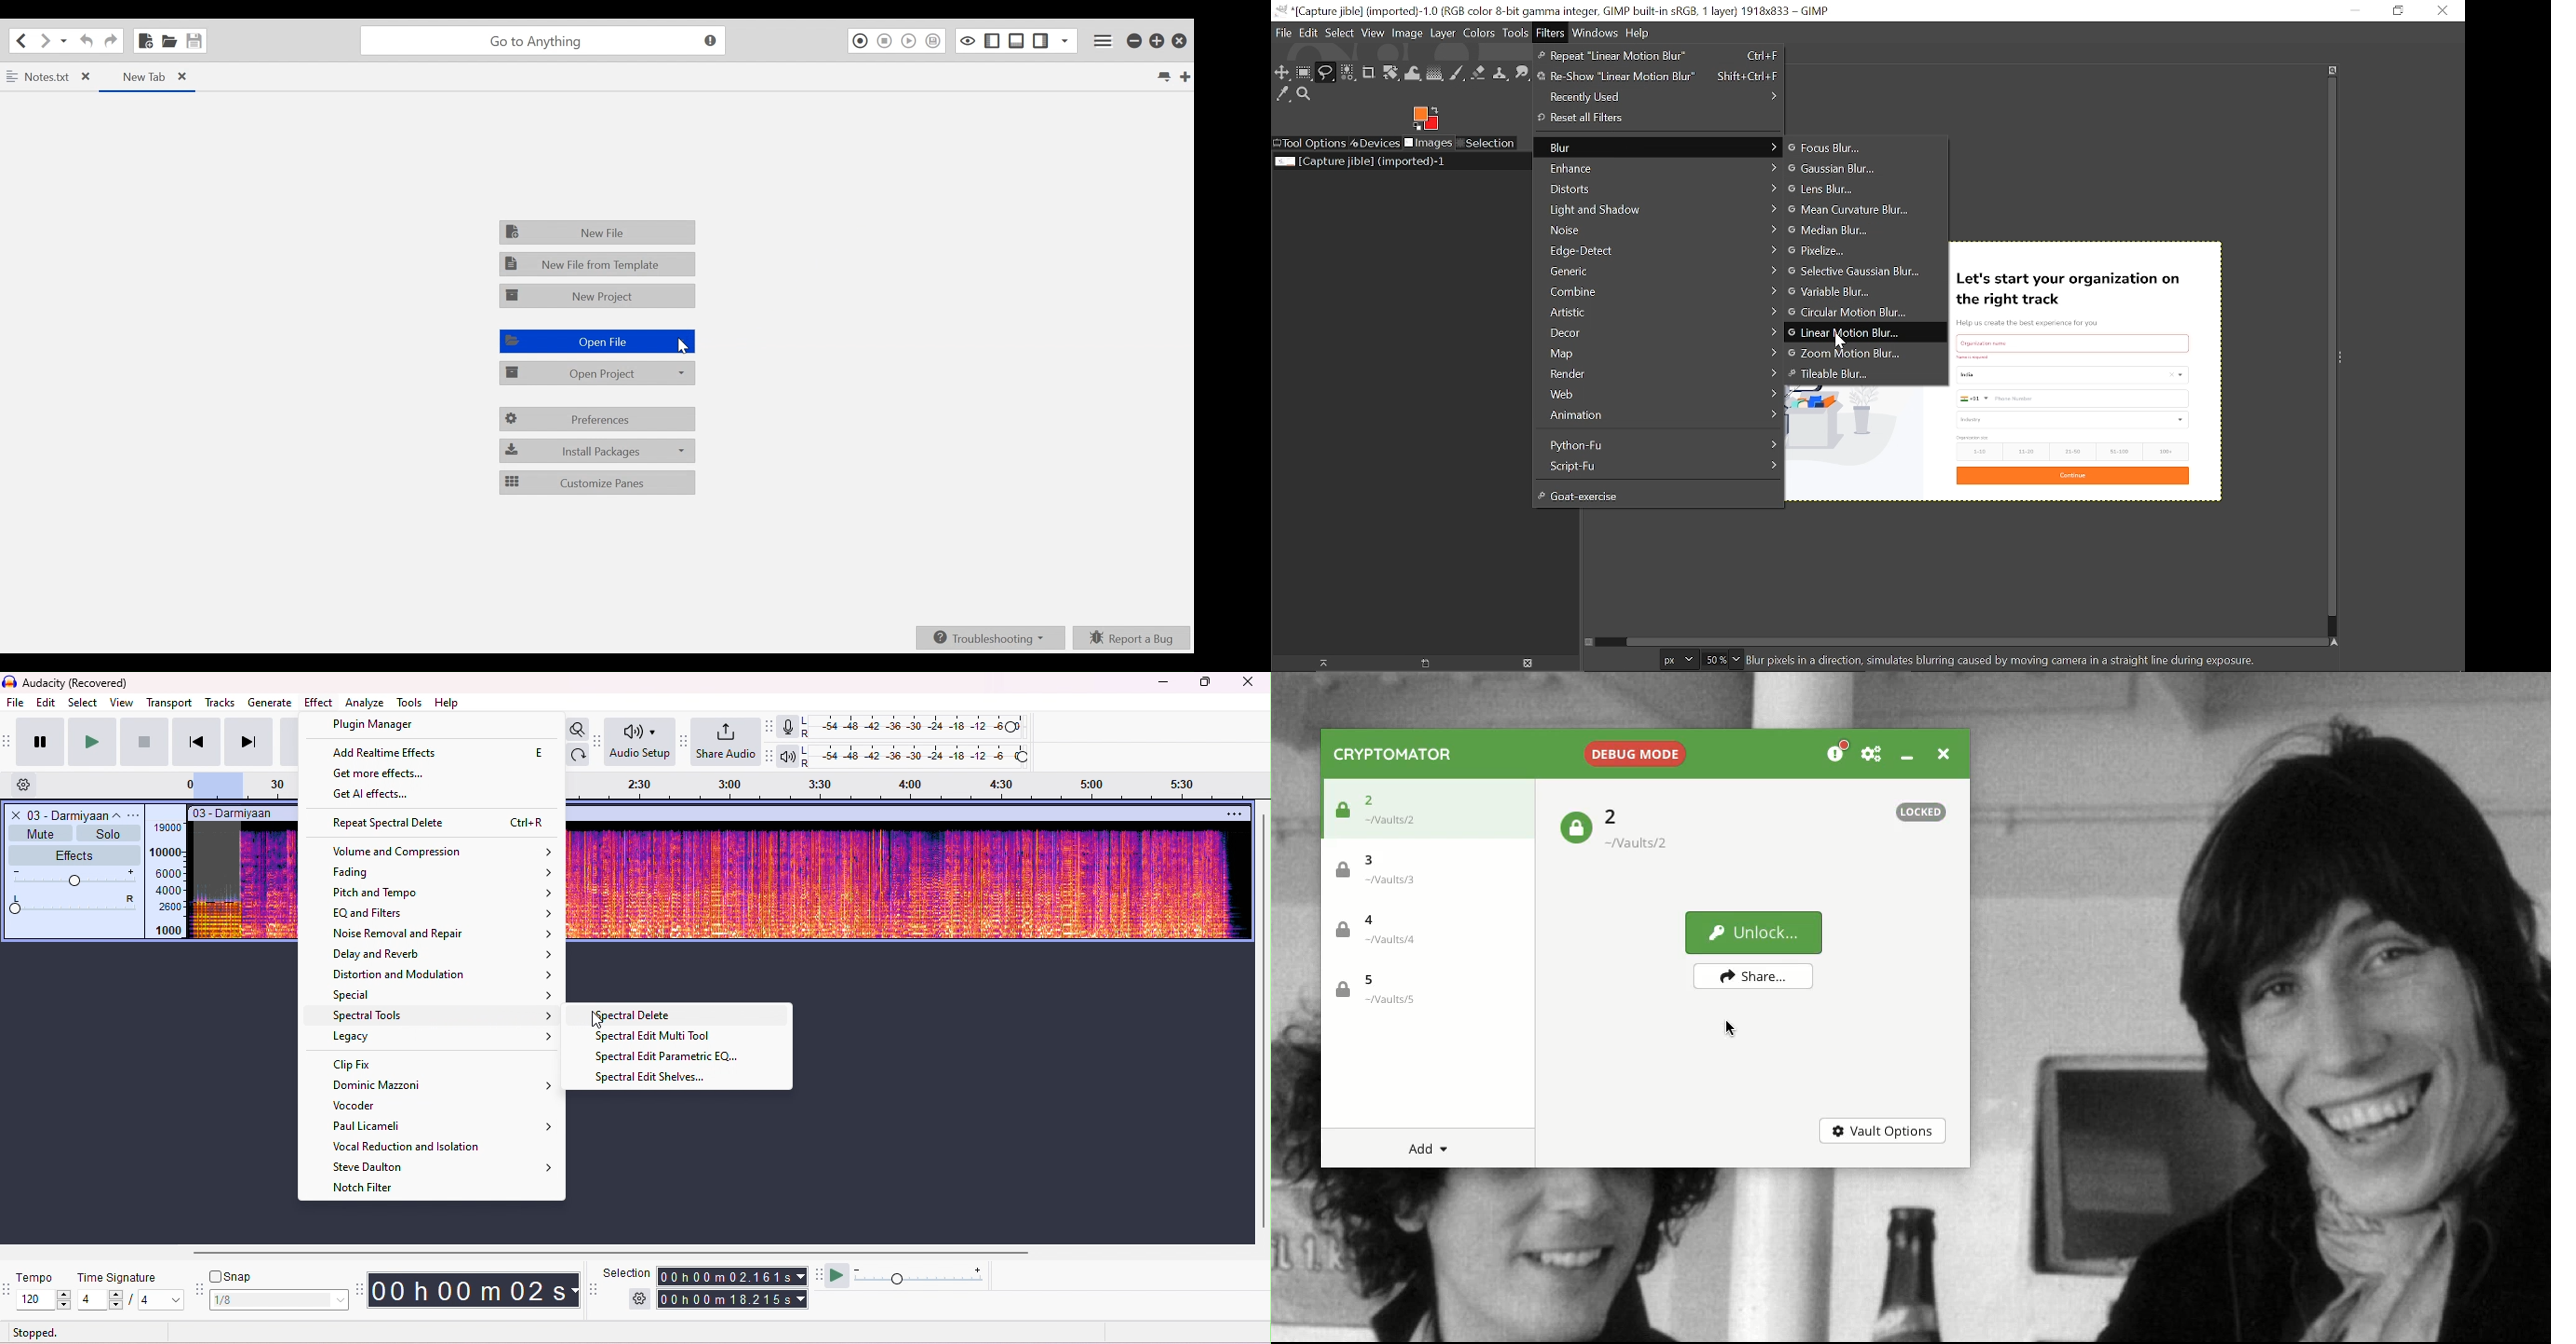  I want to click on view, so click(122, 704).